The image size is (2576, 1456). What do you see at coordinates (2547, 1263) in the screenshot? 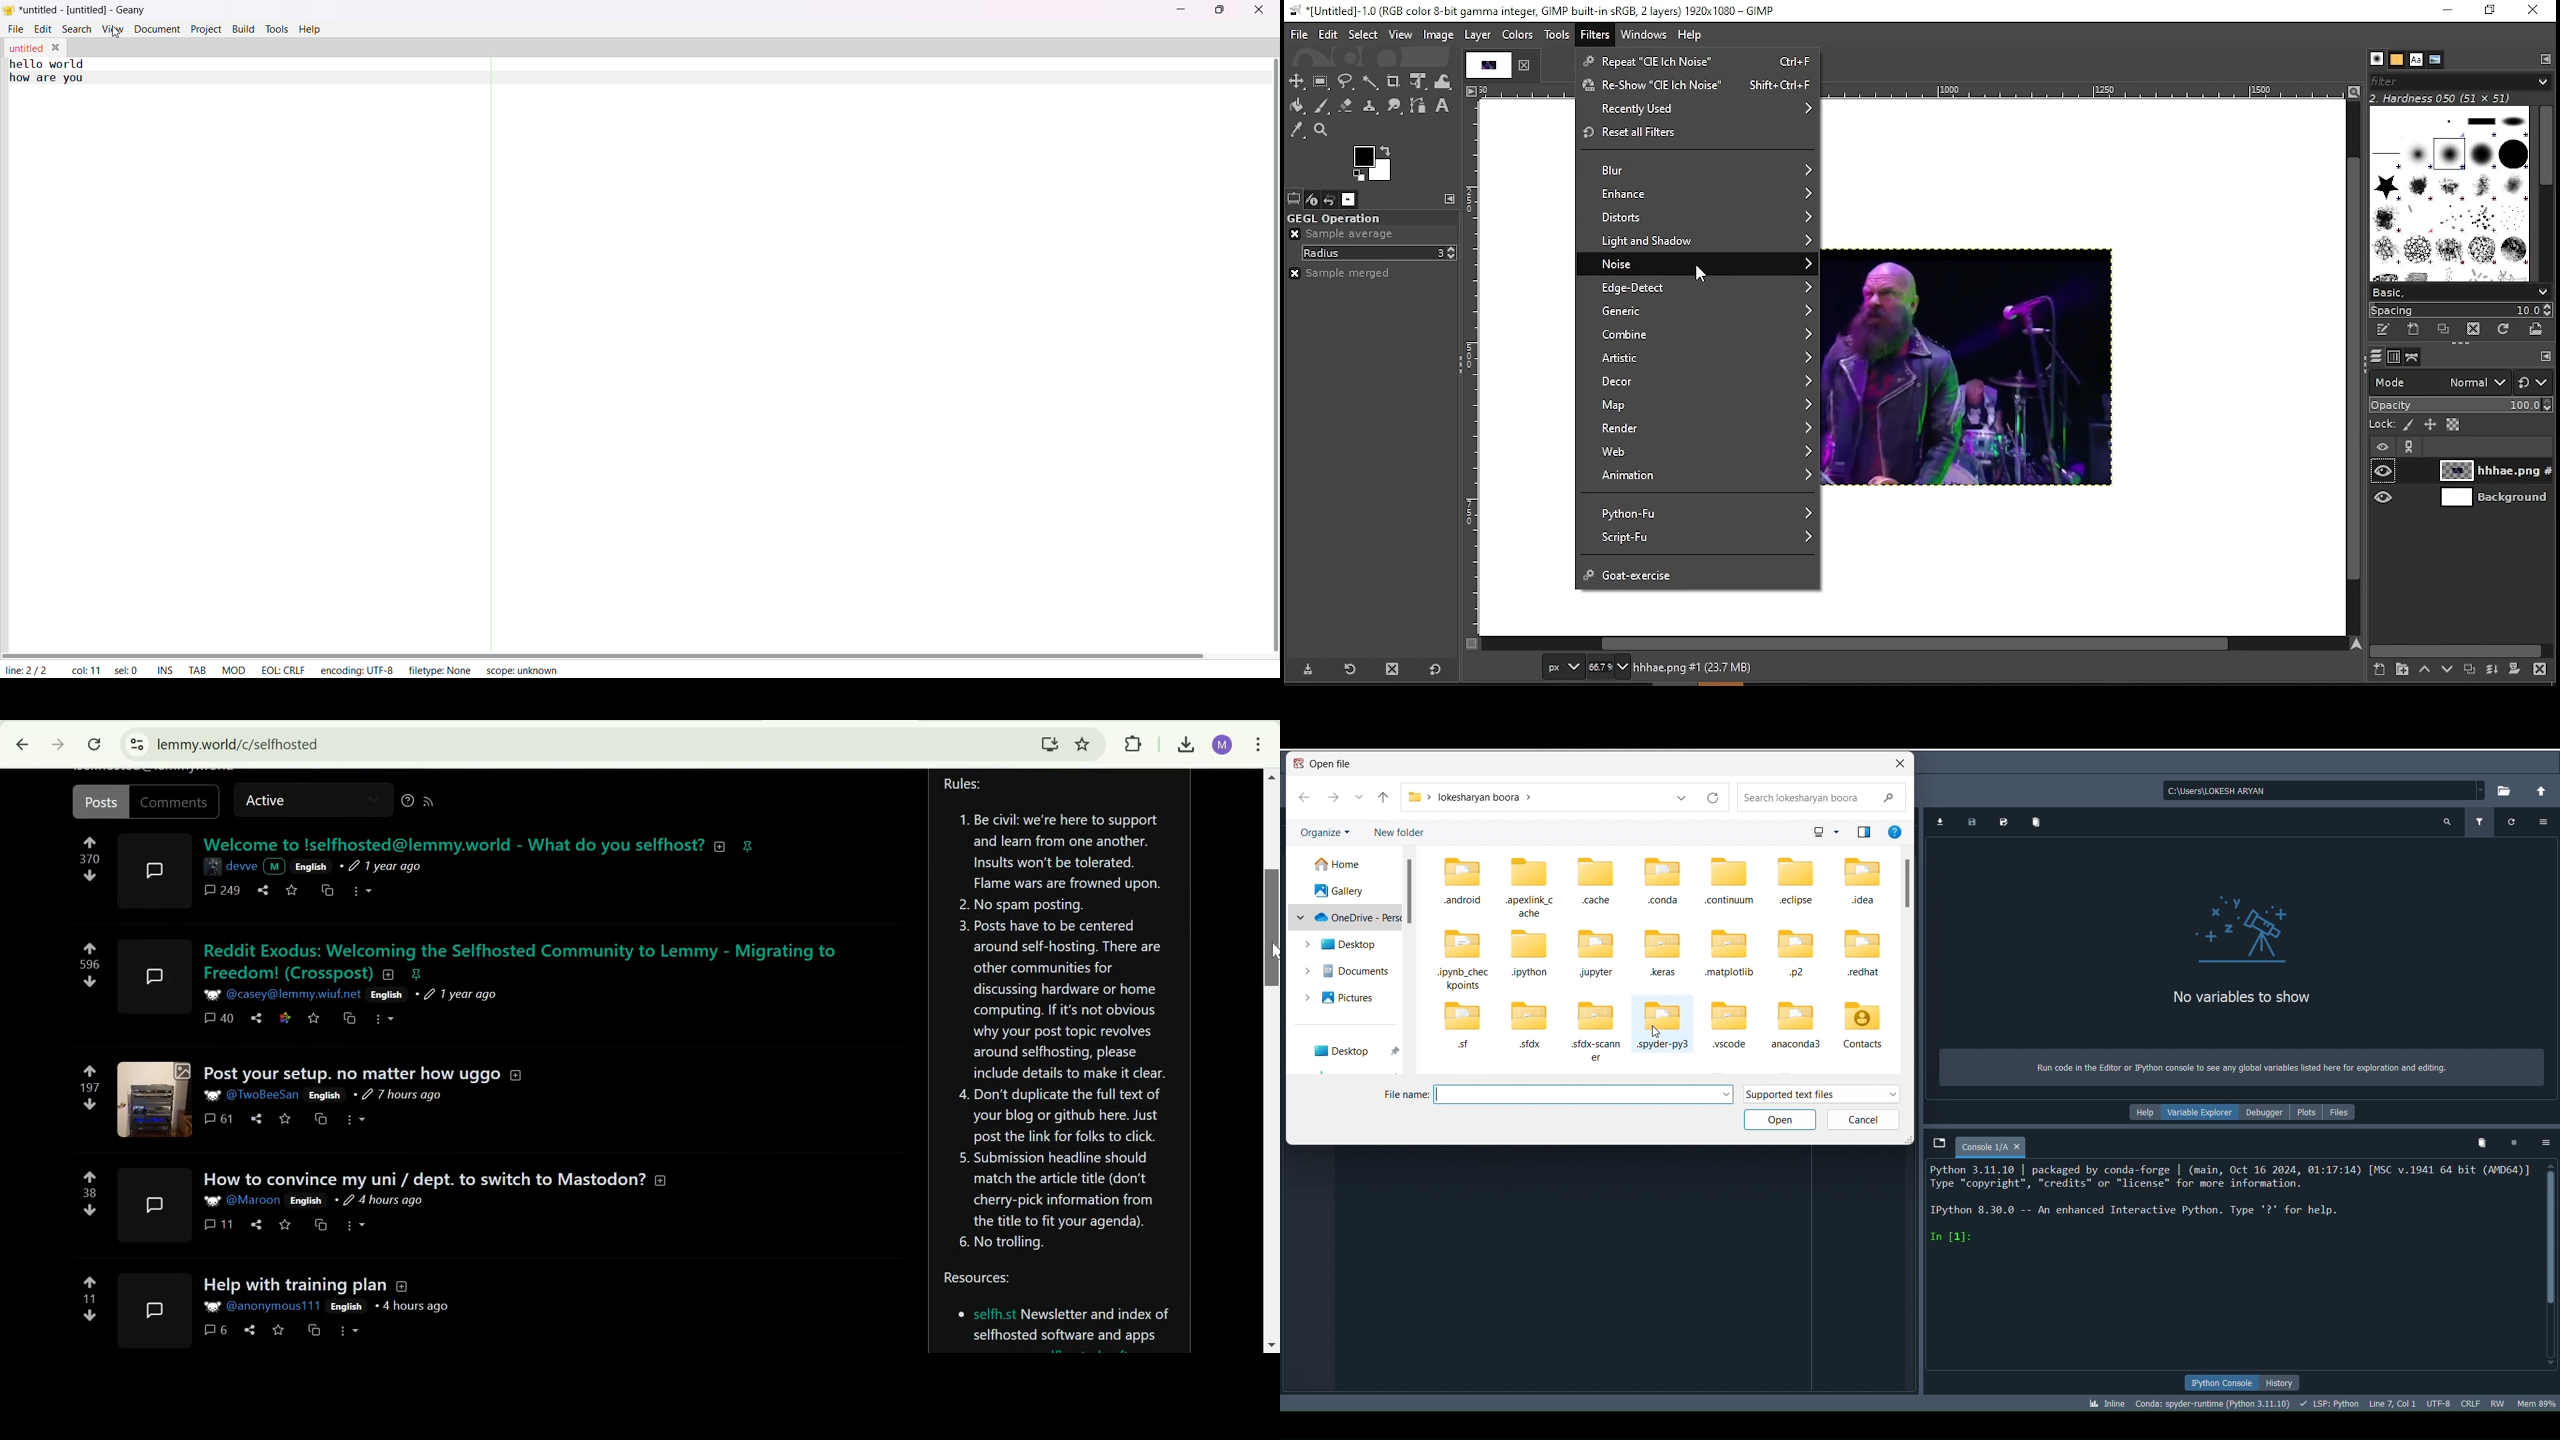
I see `Scrollbar` at bounding box center [2547, 1263].